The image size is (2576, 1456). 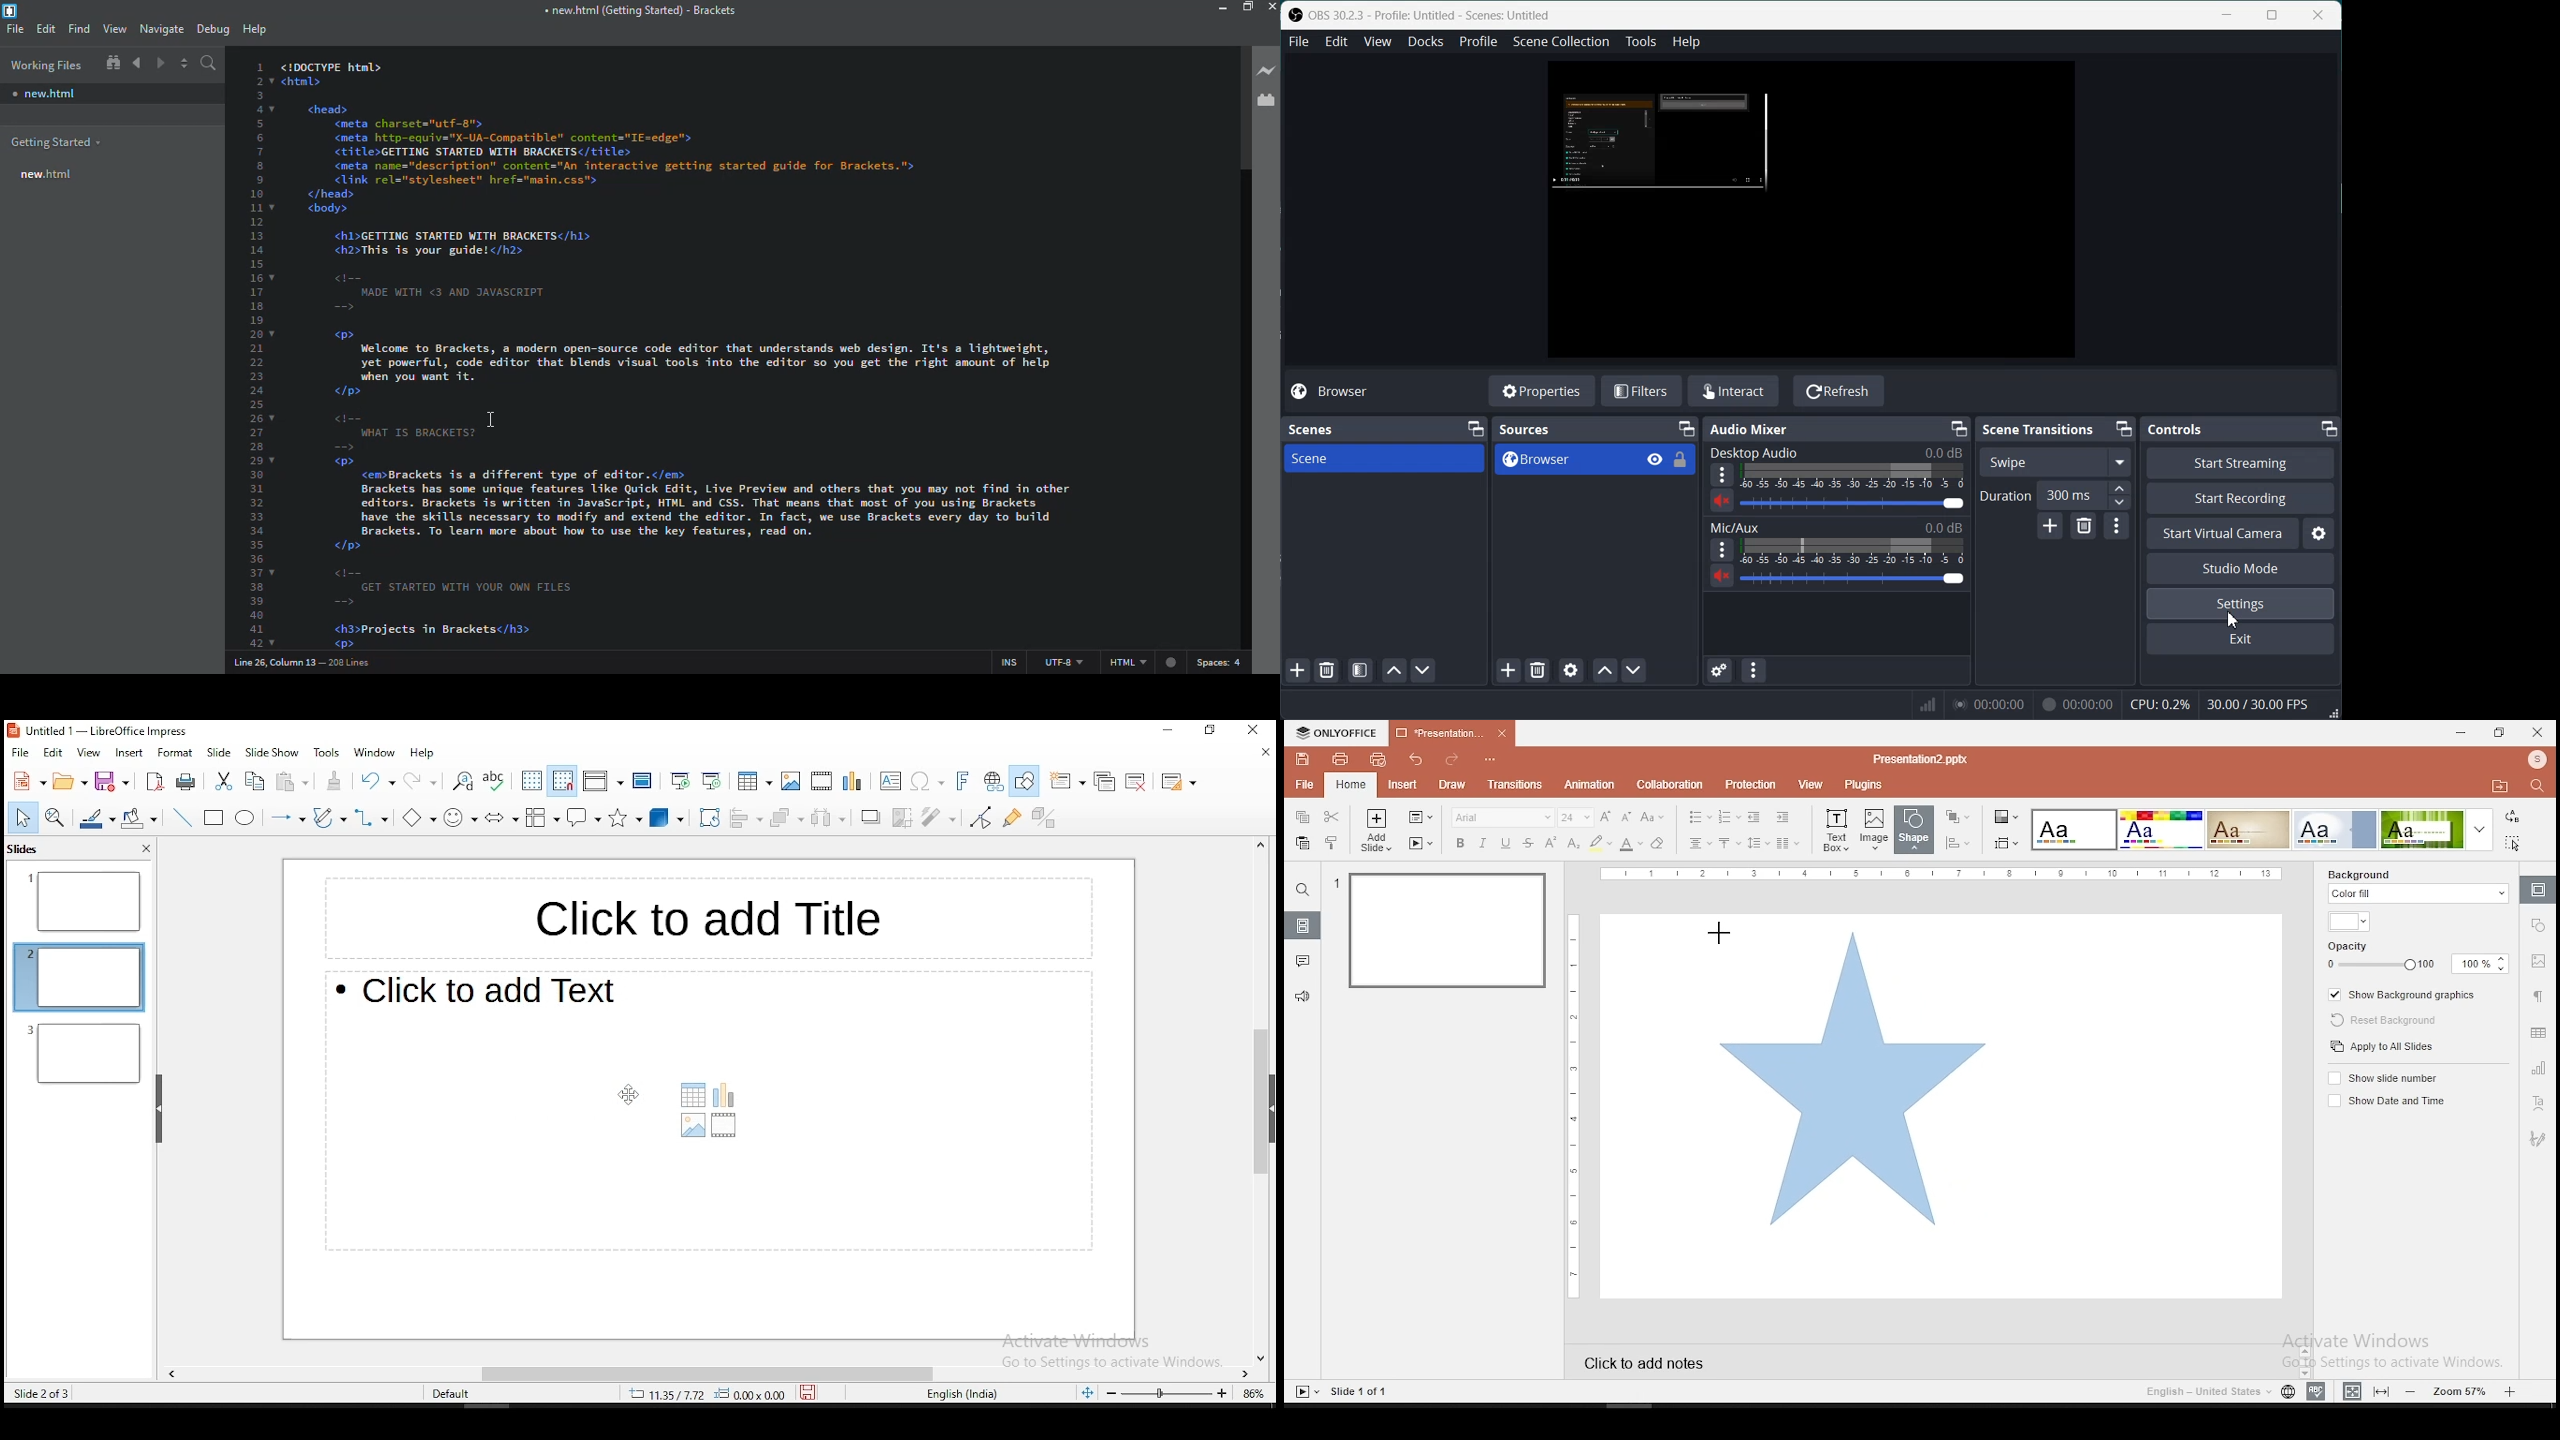 What do you see at coordinates (964, 780) in the screenshot?
I see `insert fontwork text` at bounding box center [964, 780].